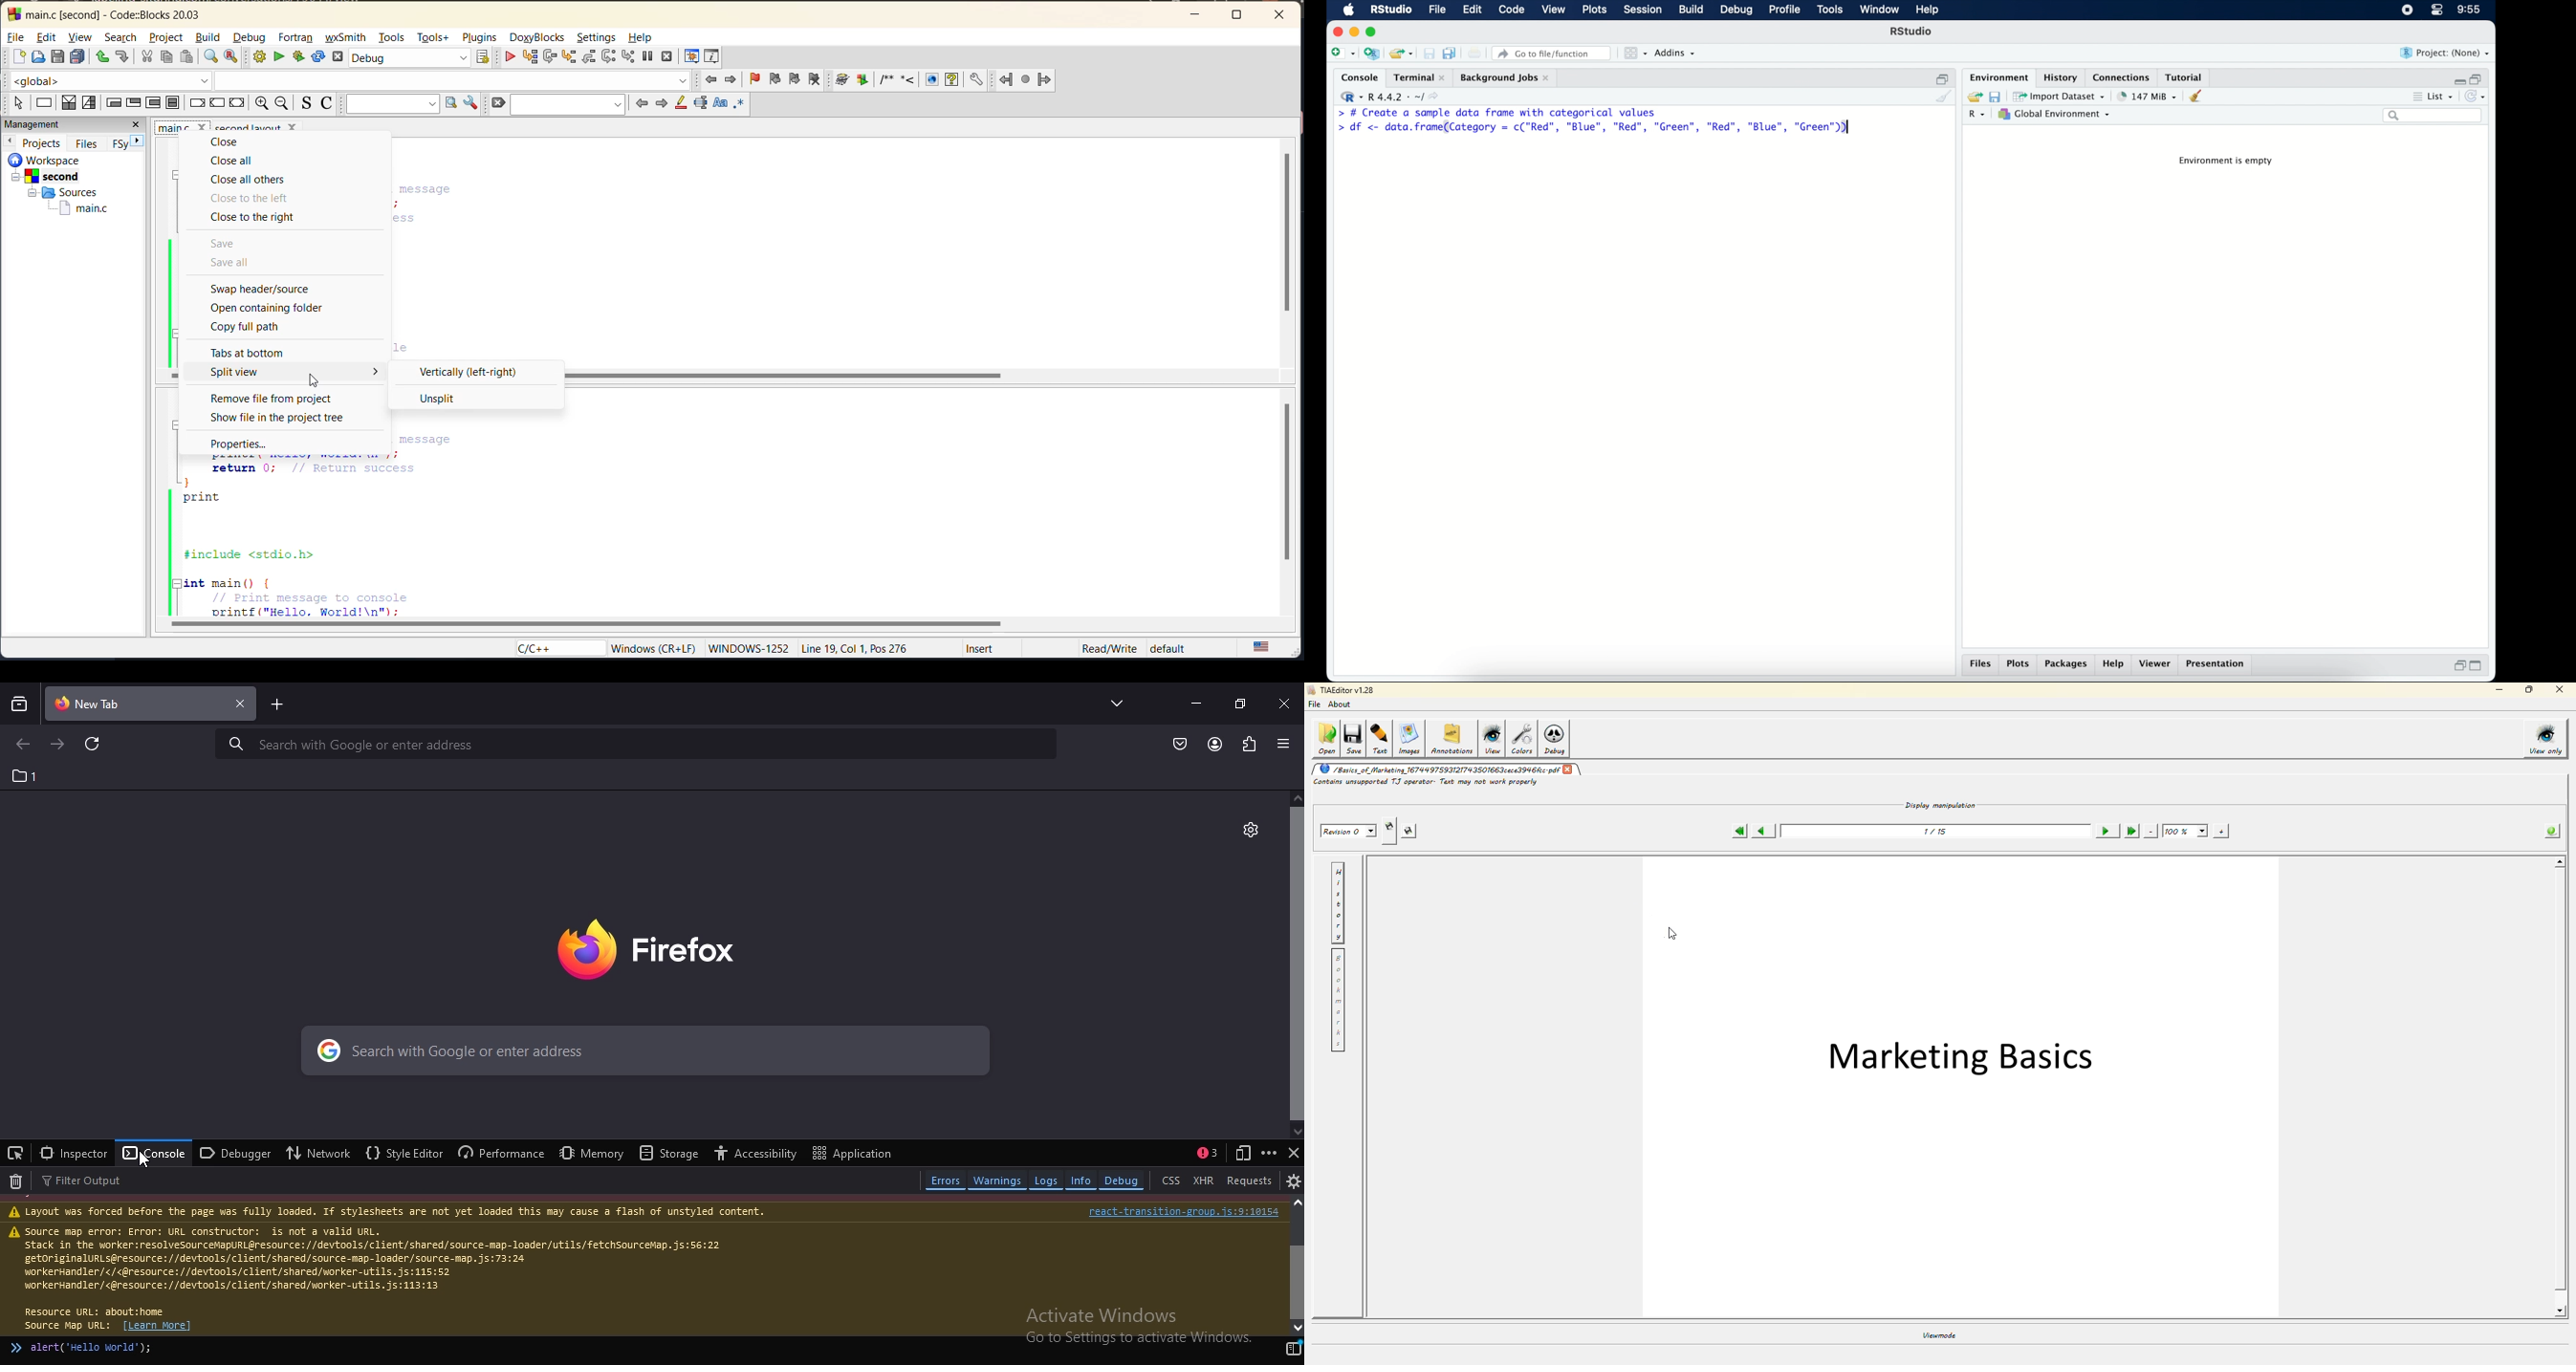 Image resolution: width=2576 pixels, height=1372 pixels. Describe the element at coordinates (1296, 1267) in the screenshot. I see `scroll bar` at that location.